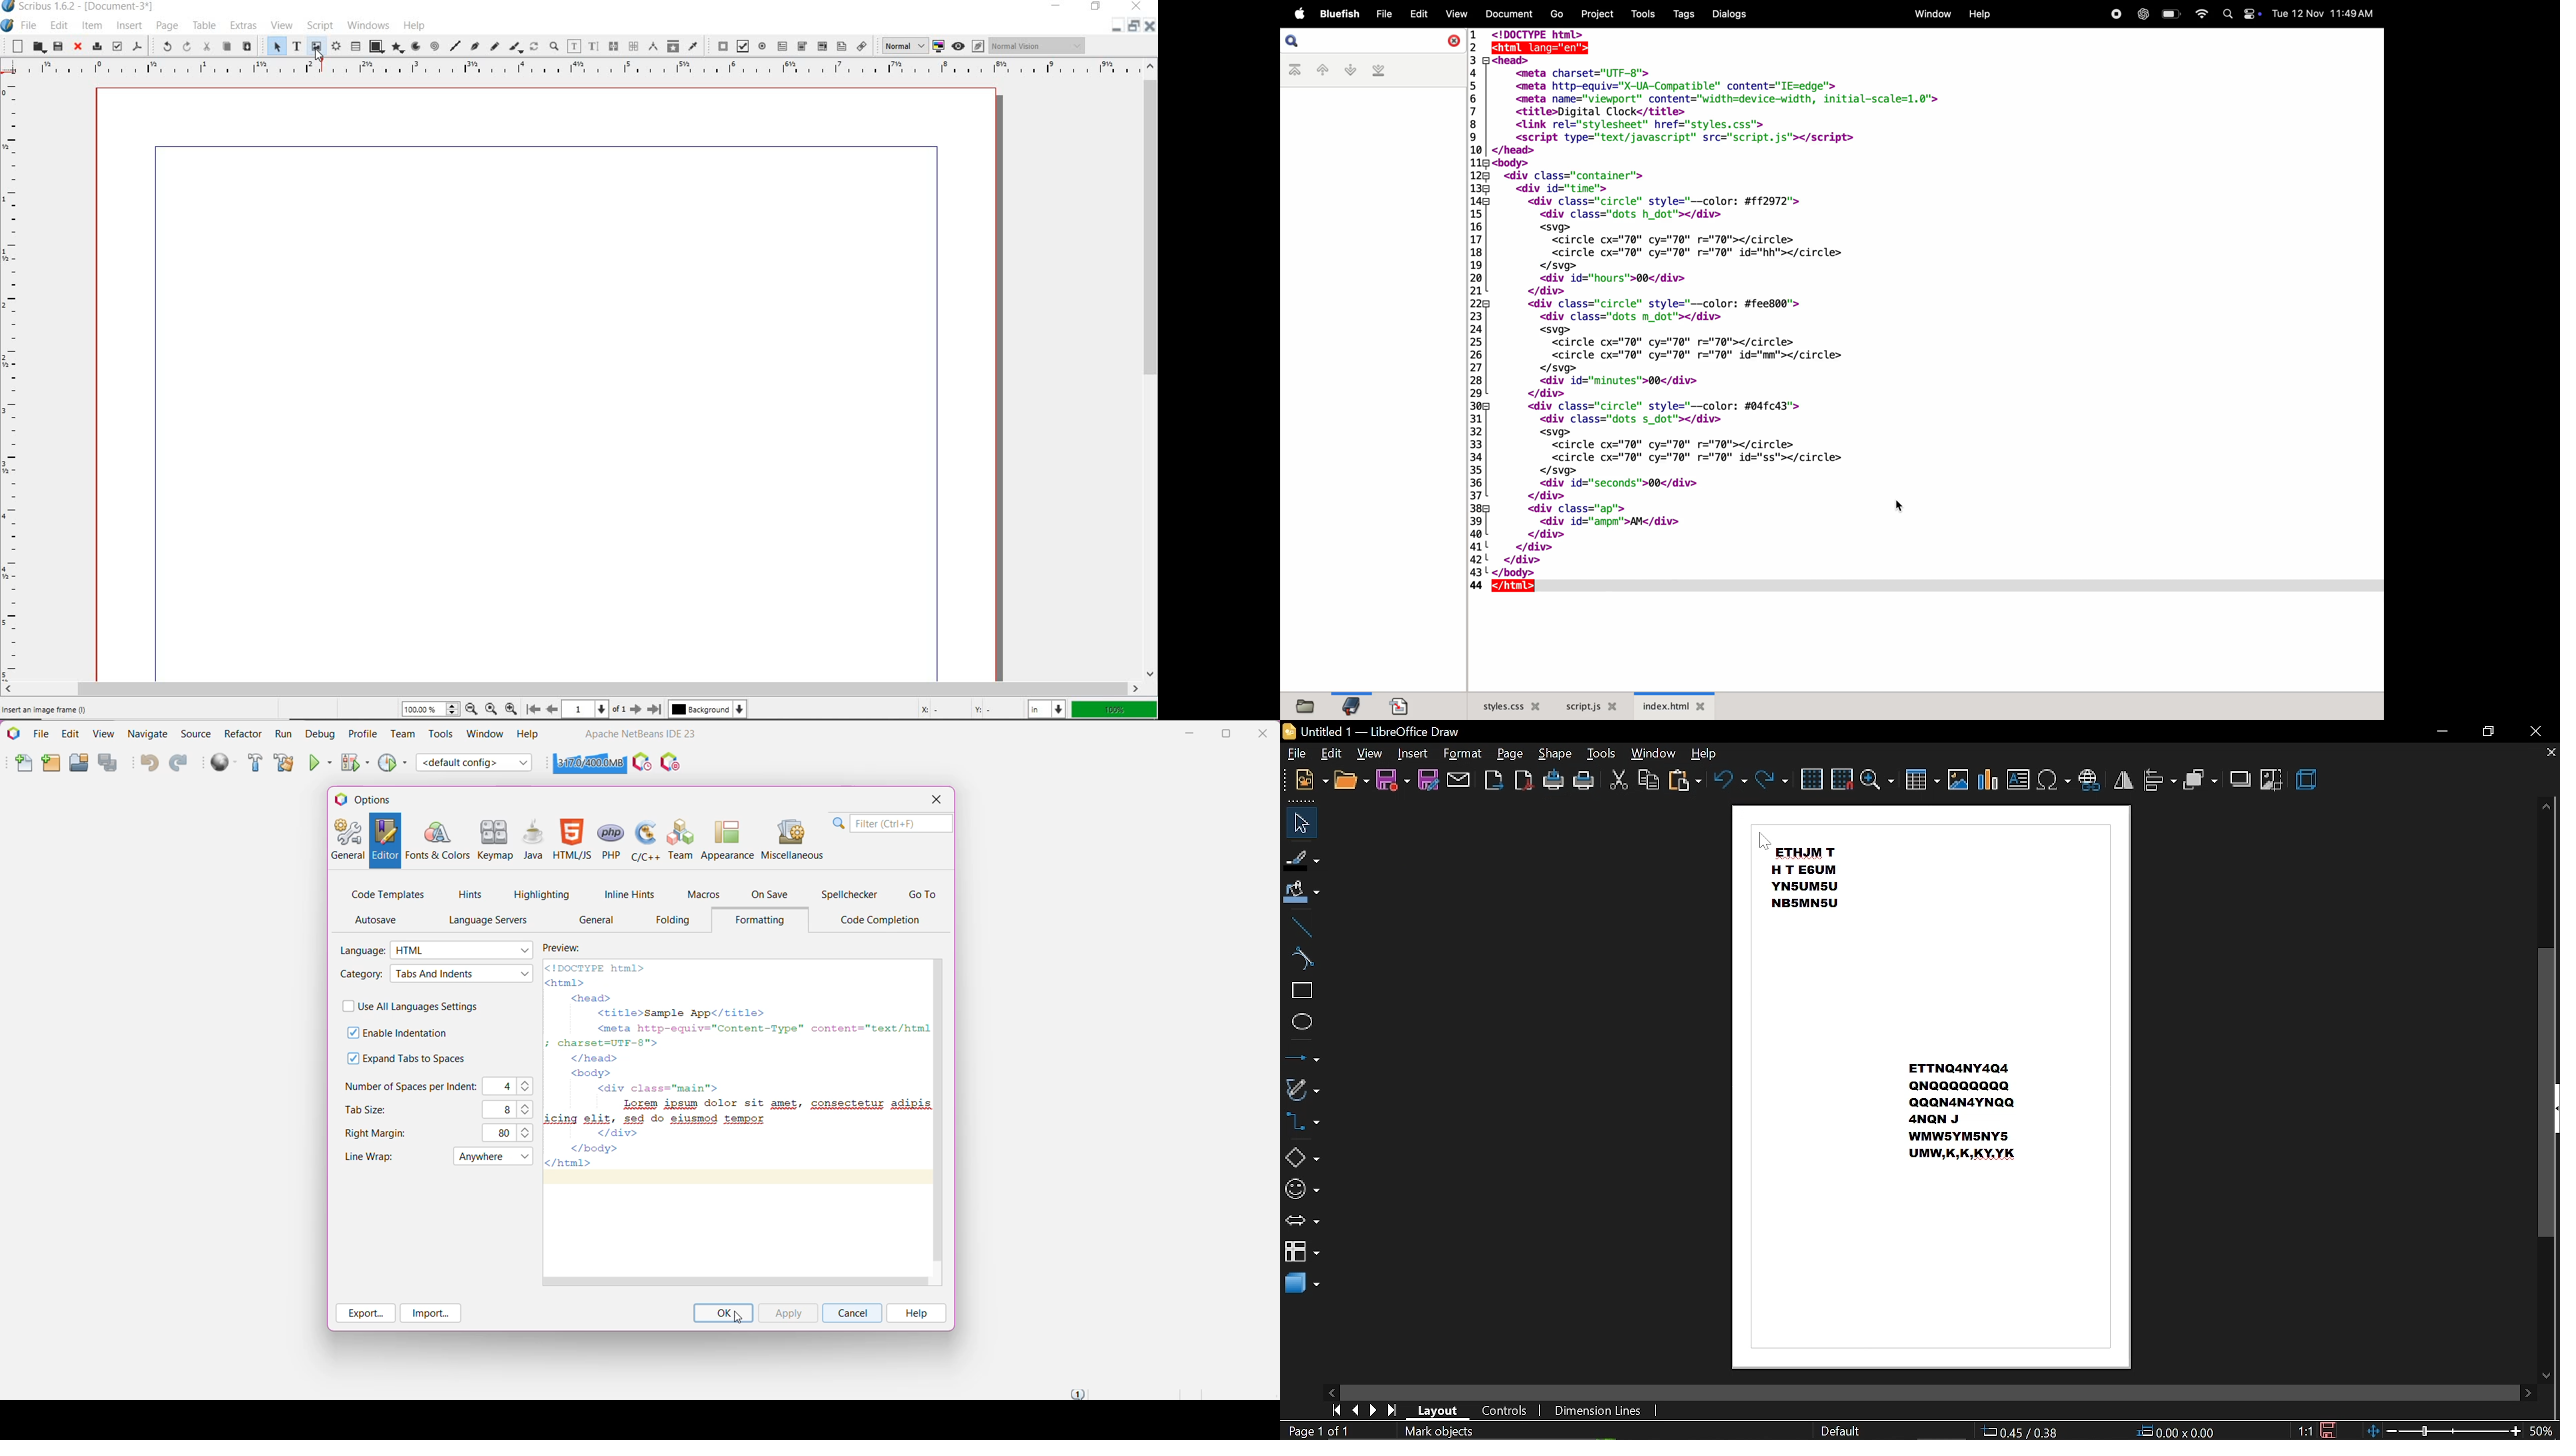  Describe the element at coordinates (283, 24) in the screenshot. I see `VIEW` at that location.